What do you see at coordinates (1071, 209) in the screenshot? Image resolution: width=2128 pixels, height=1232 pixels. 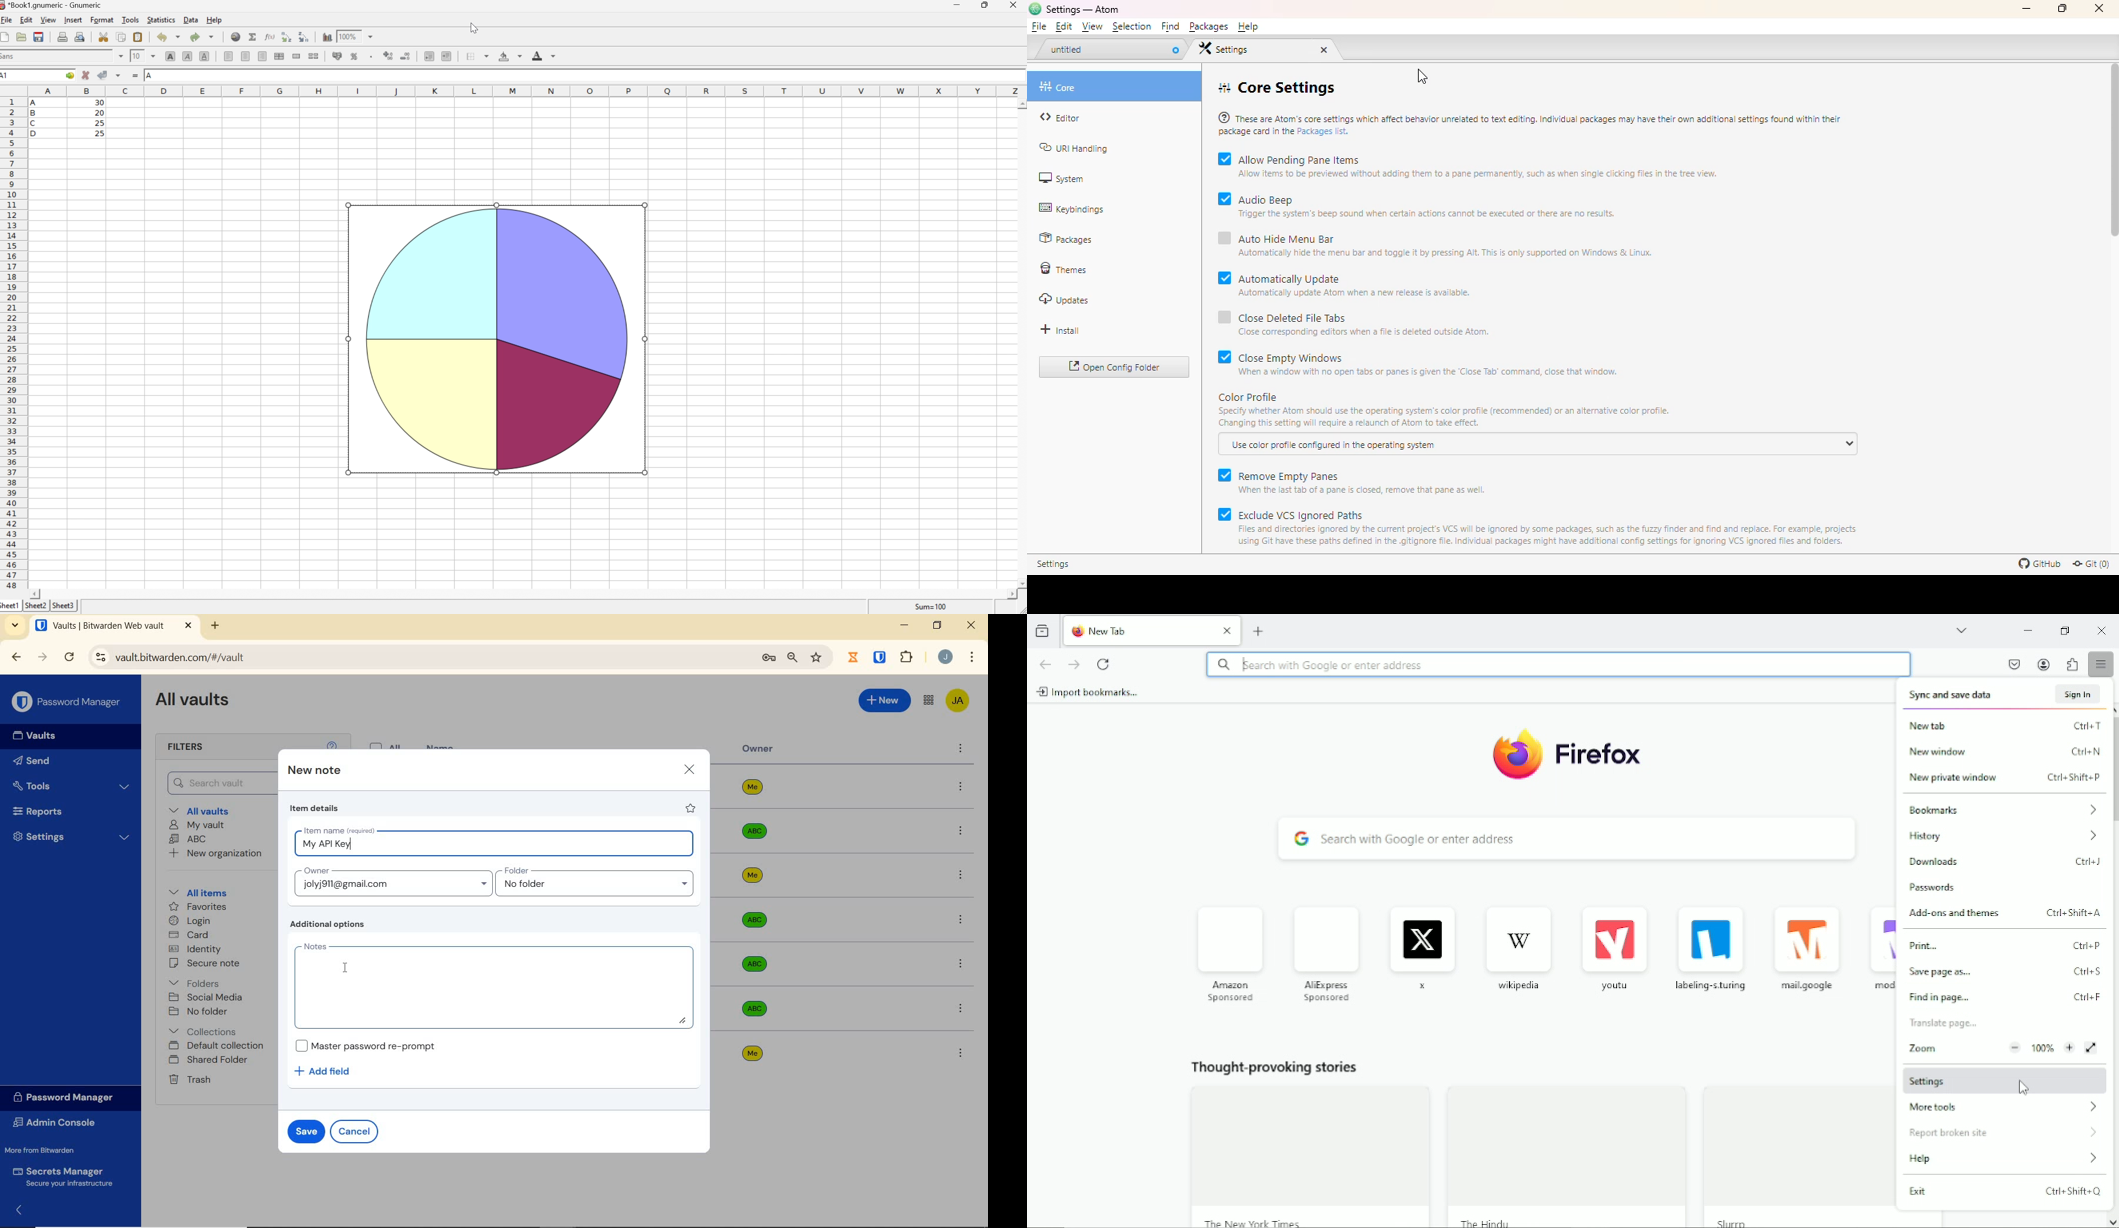 I see `keybindings` at bounding box center [1071, 209].